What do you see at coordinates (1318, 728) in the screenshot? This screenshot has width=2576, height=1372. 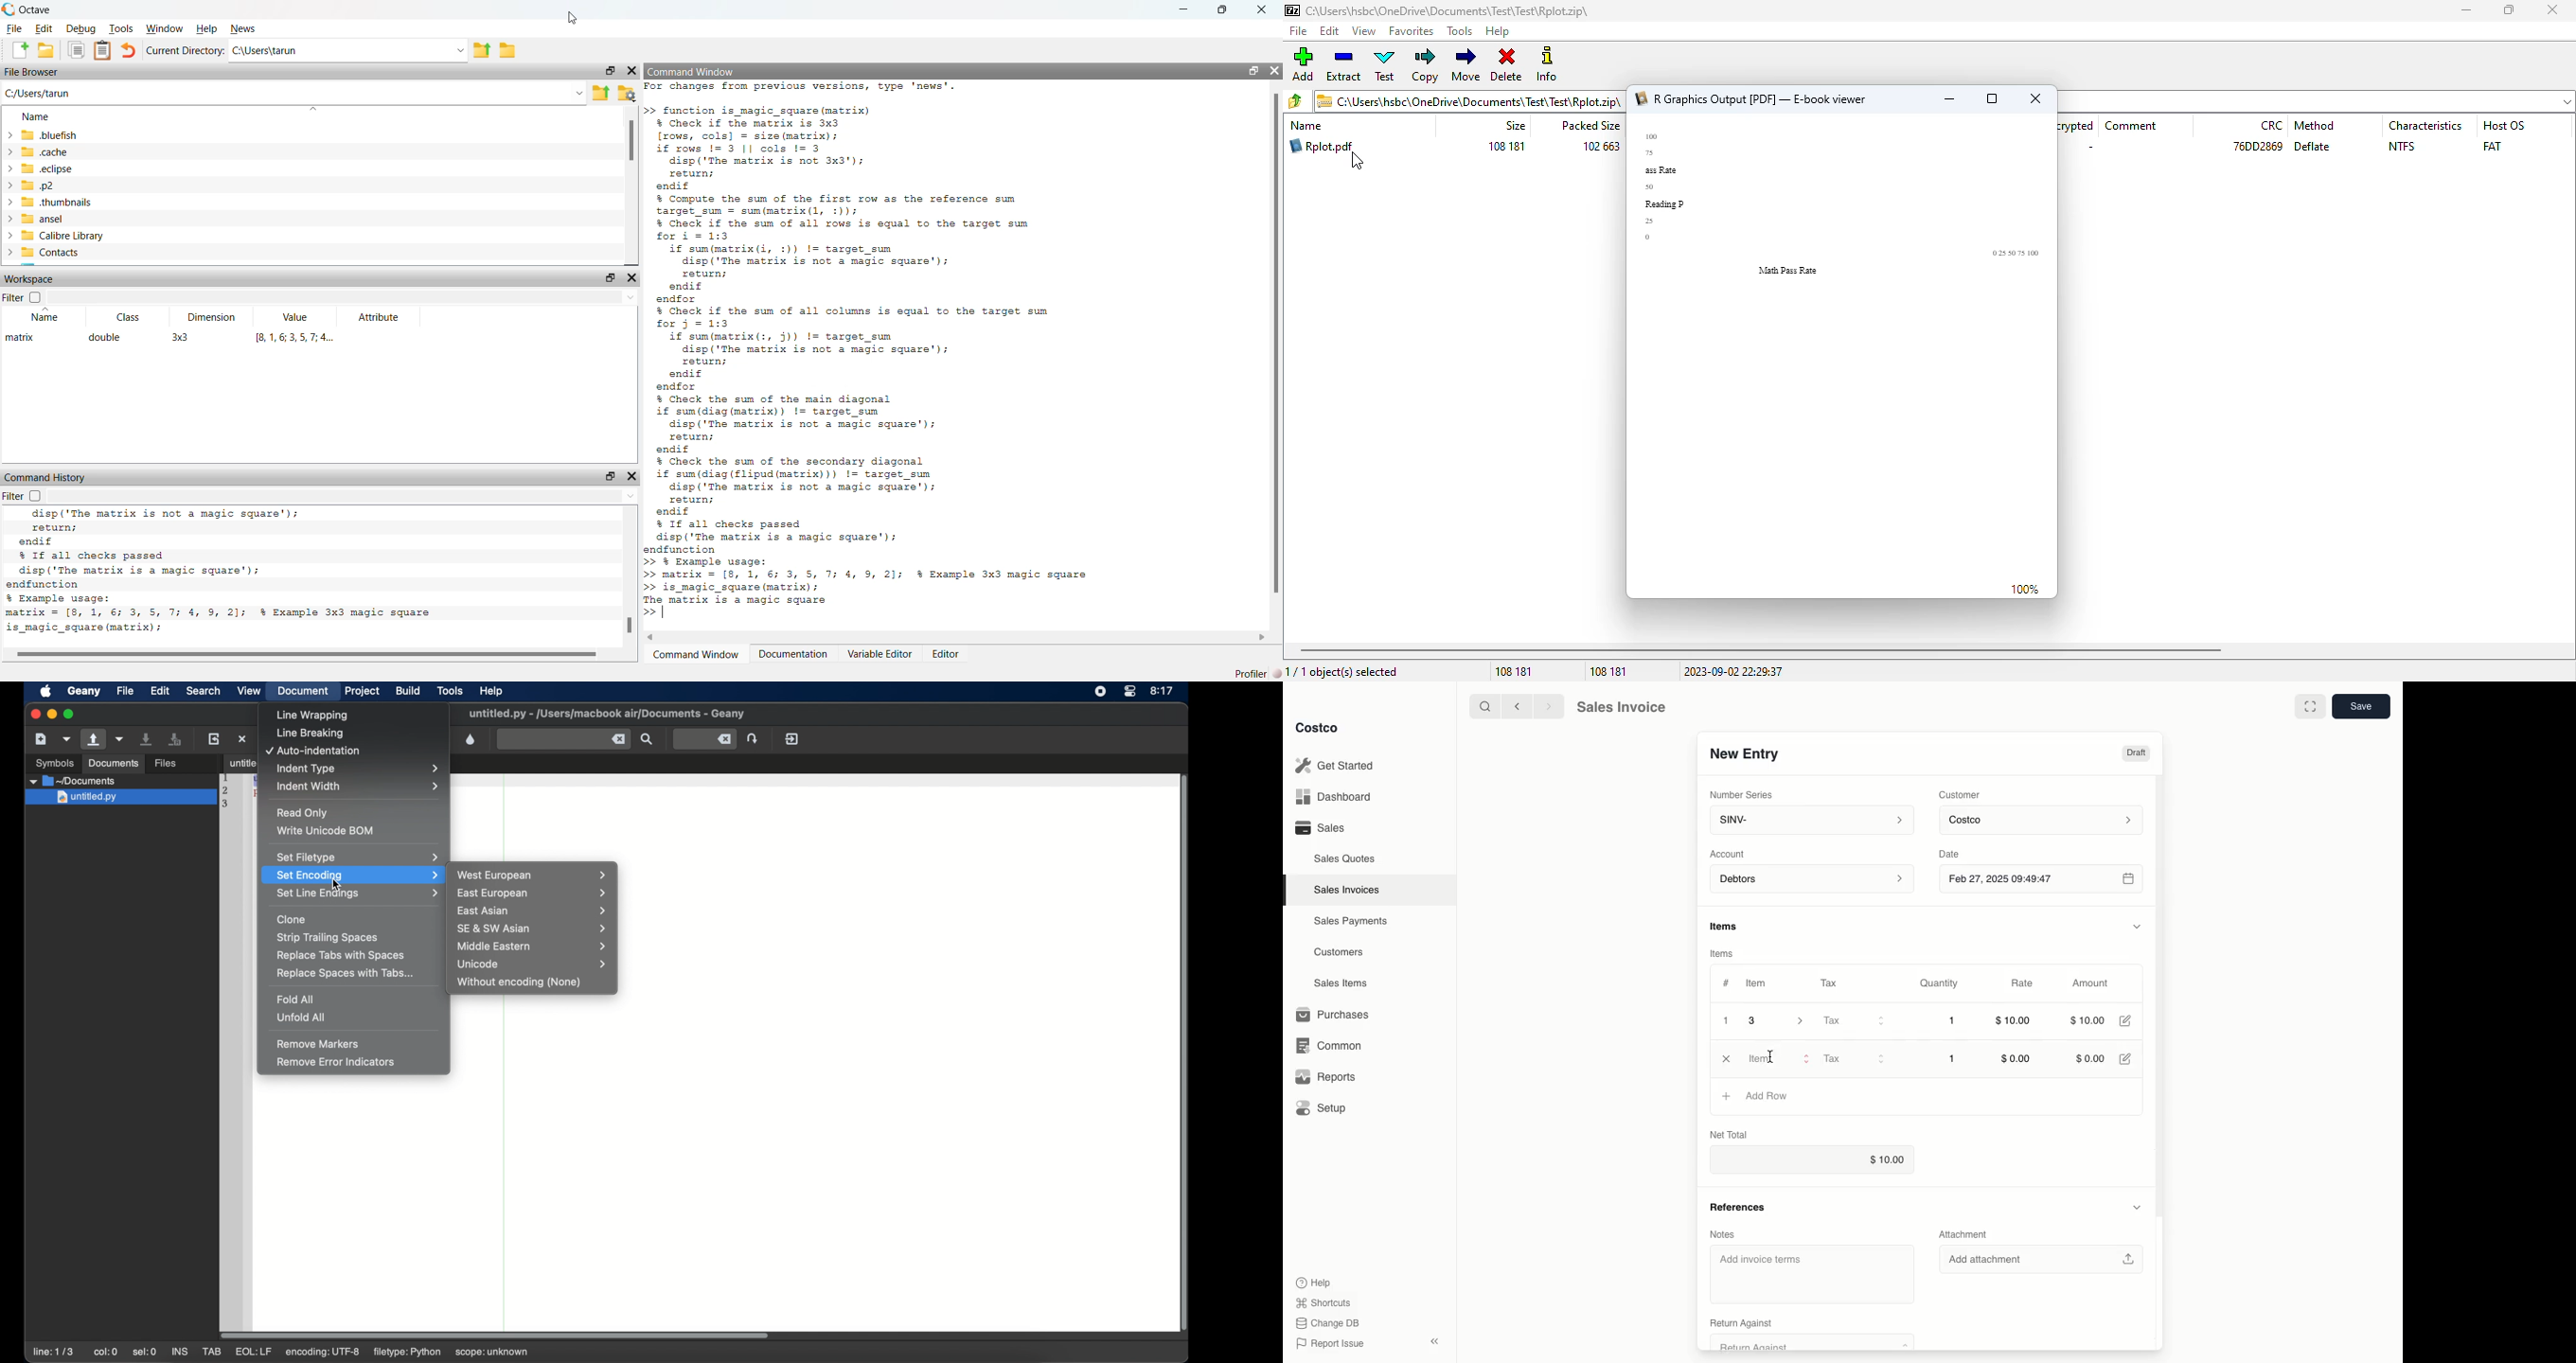 I see `Costco` at bounding box center [1318, 728].